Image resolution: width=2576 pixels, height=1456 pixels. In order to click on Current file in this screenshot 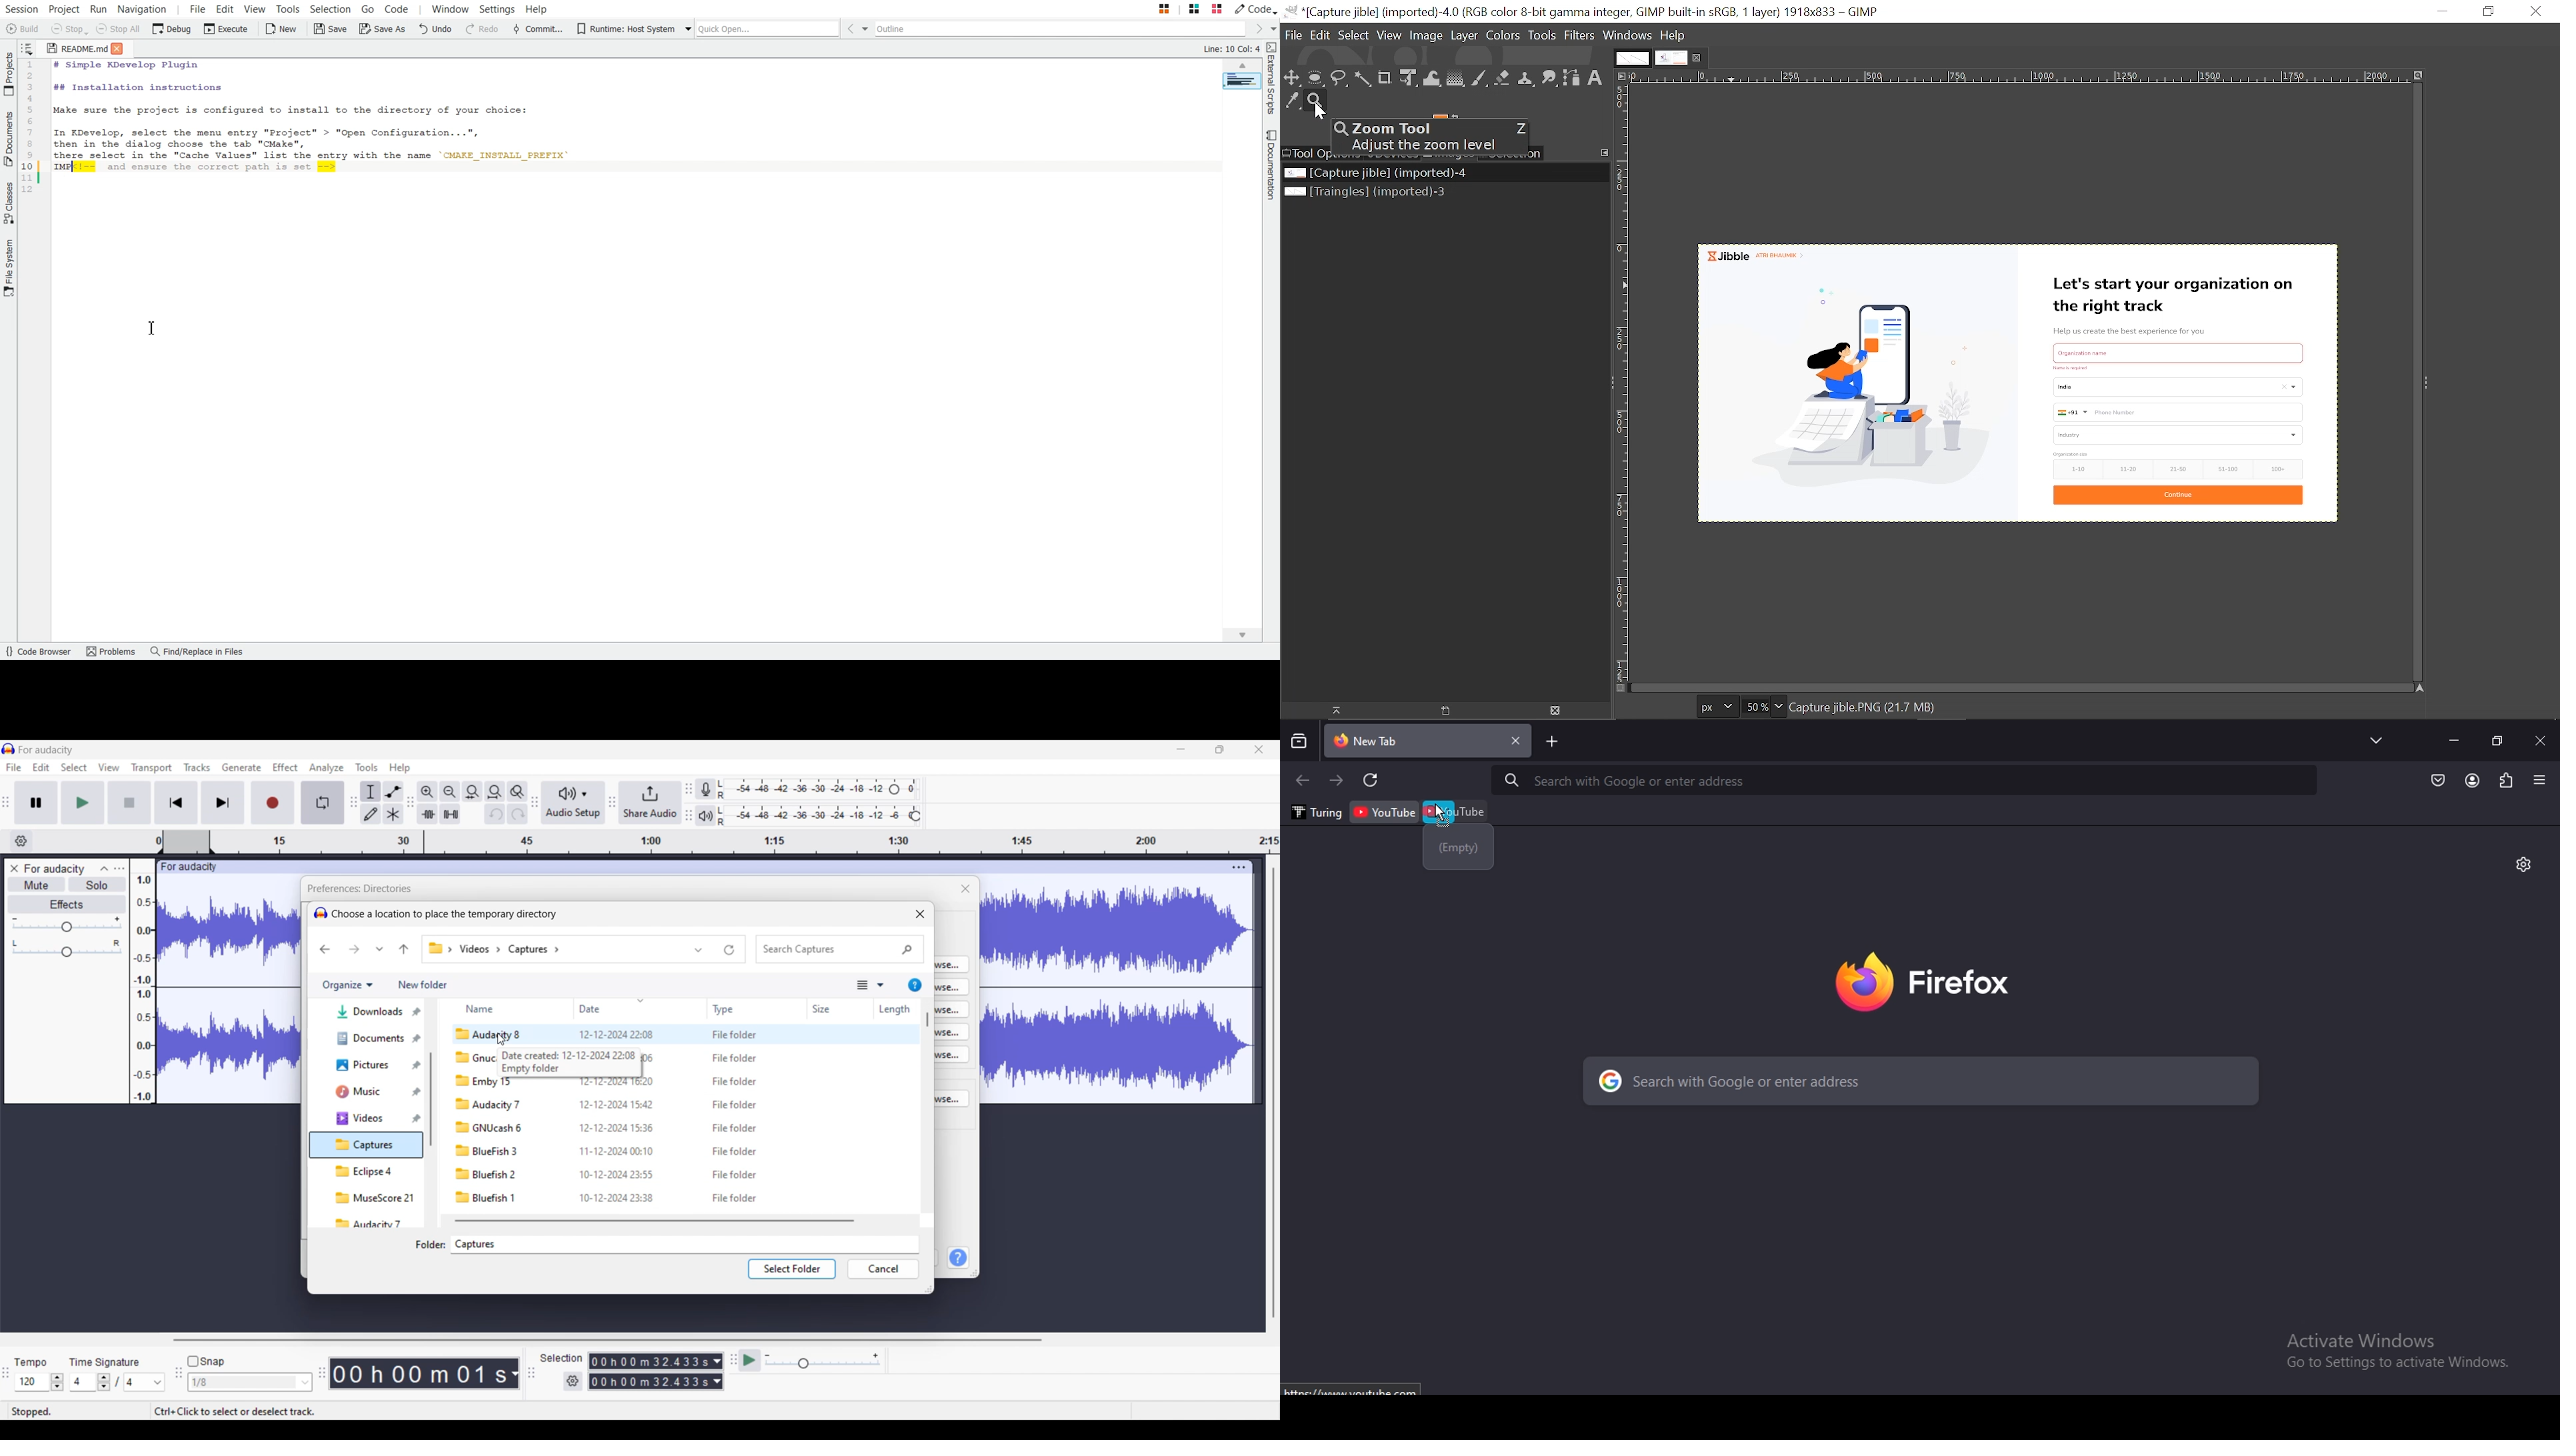, I will do `click(1418, 174)`.